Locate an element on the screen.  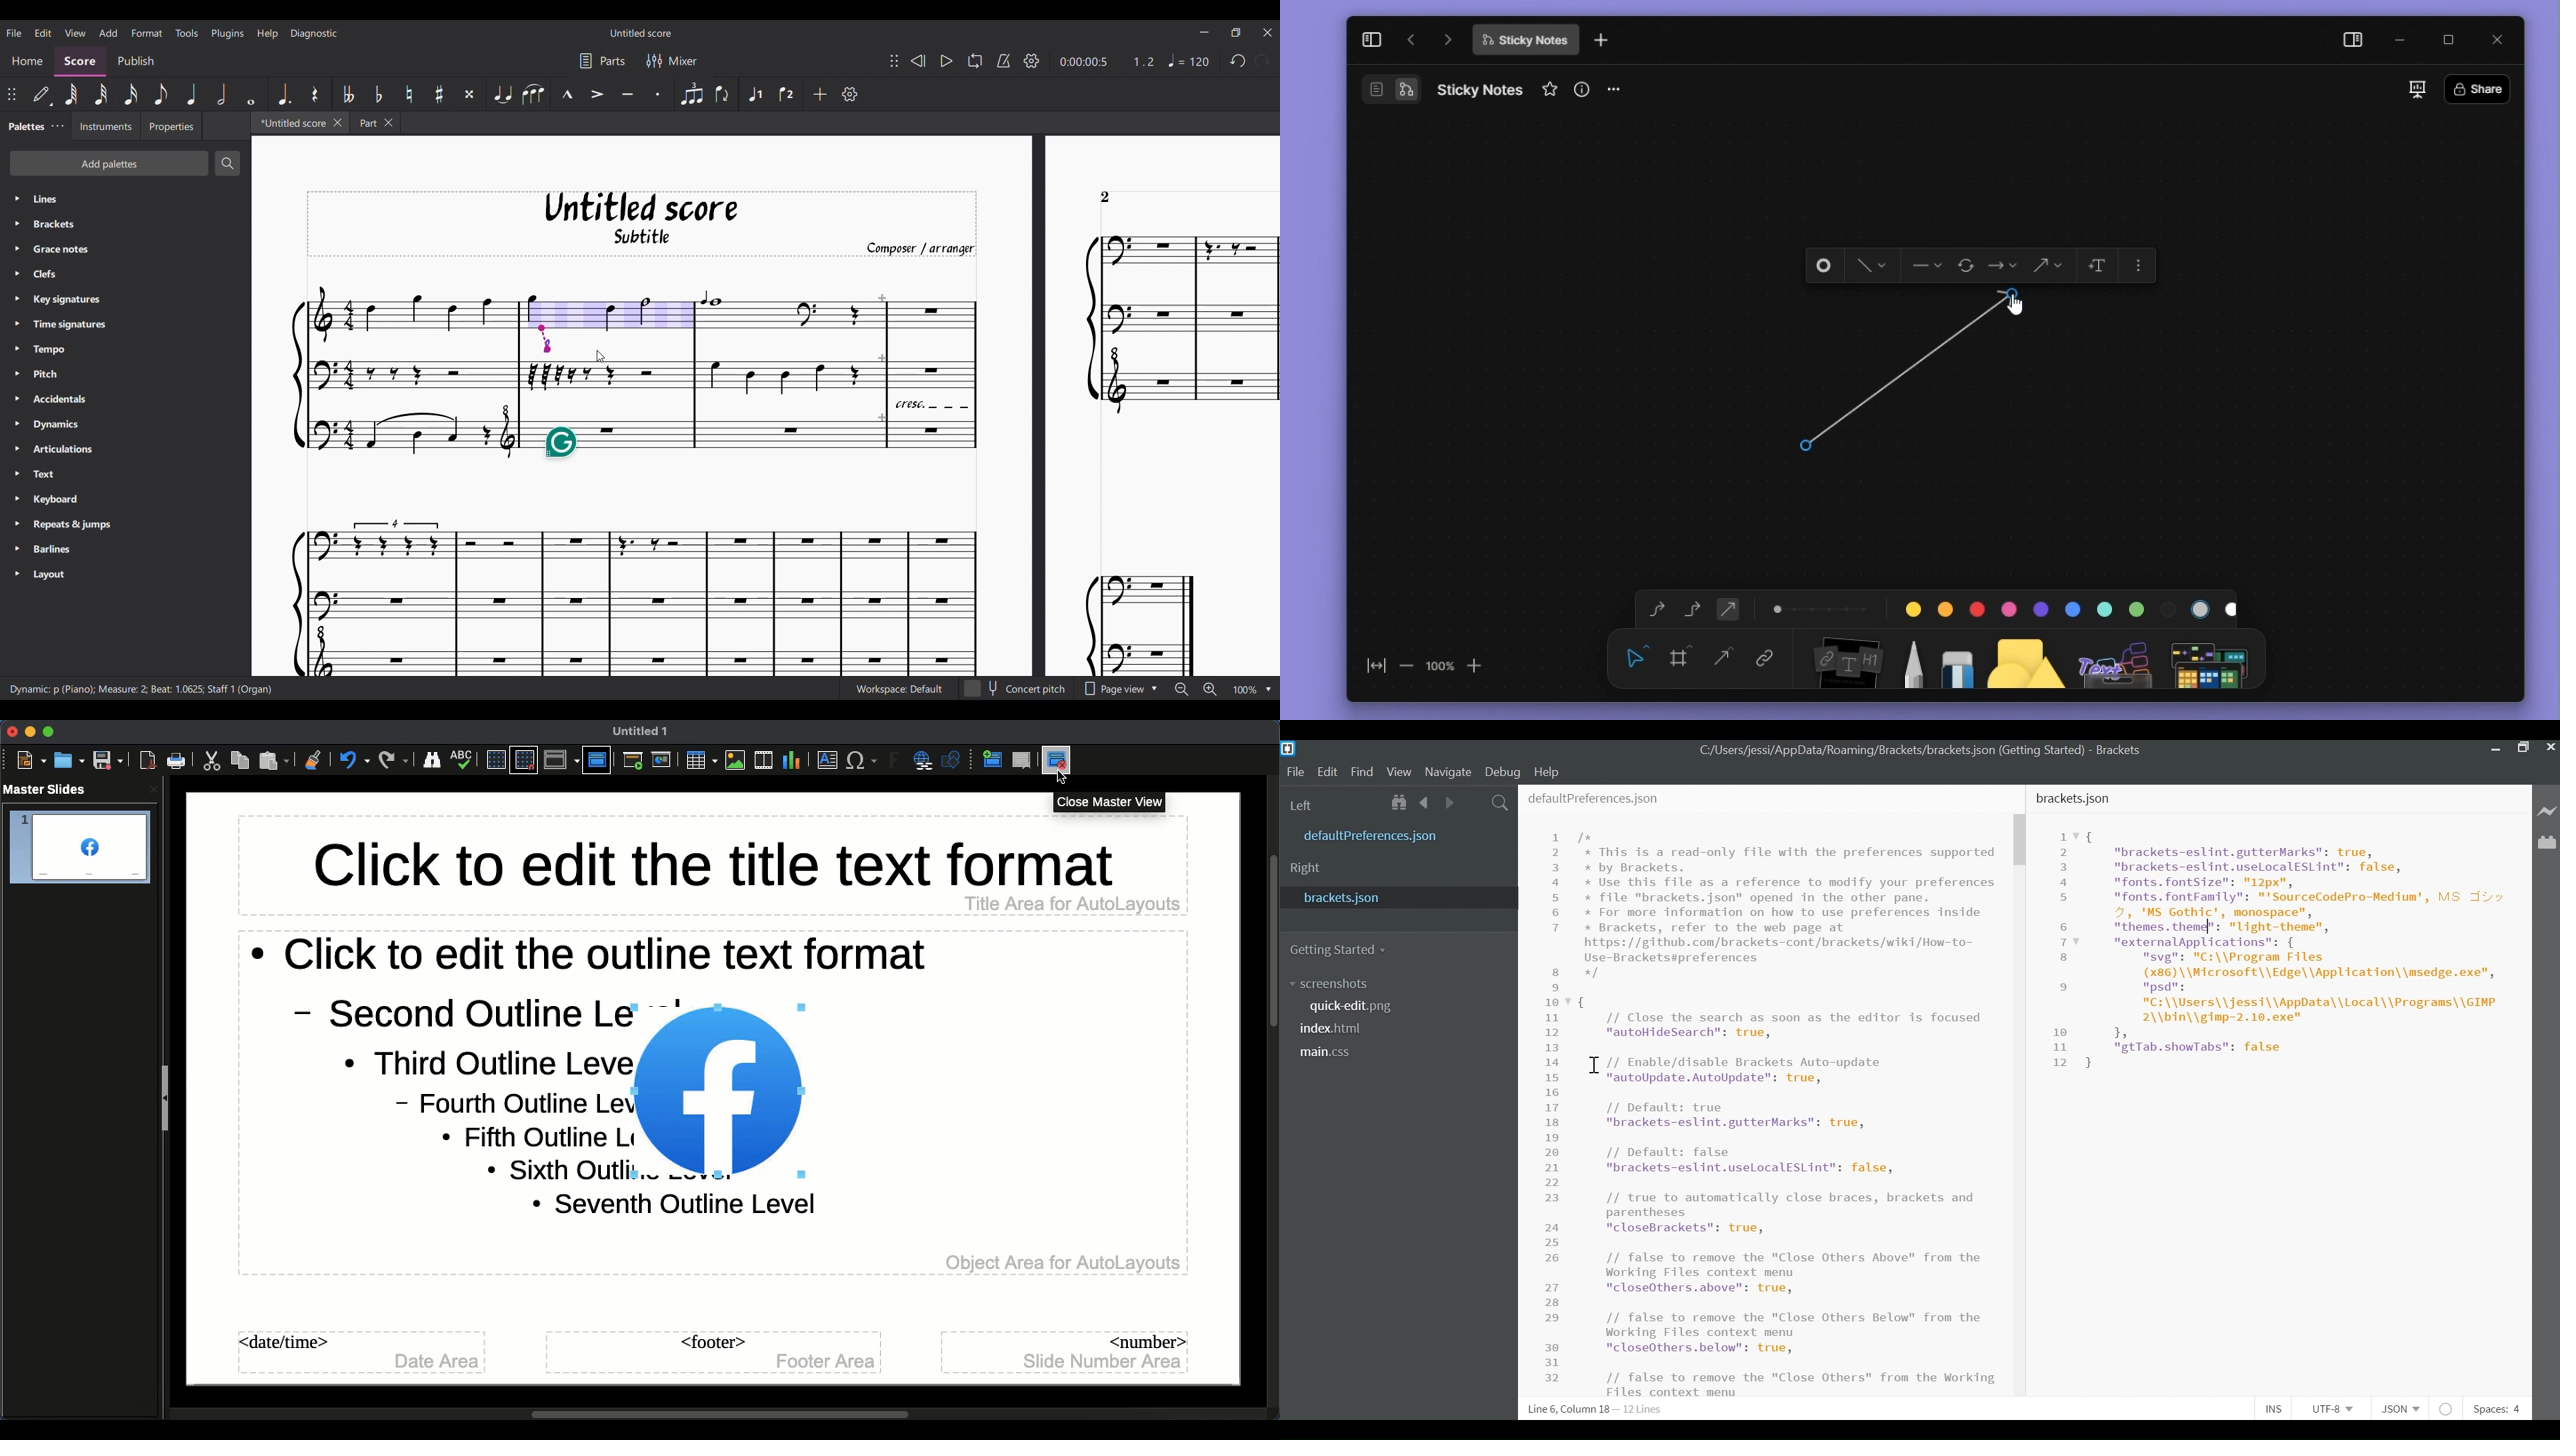
Zoom options is located at coordinates (1268, 689).